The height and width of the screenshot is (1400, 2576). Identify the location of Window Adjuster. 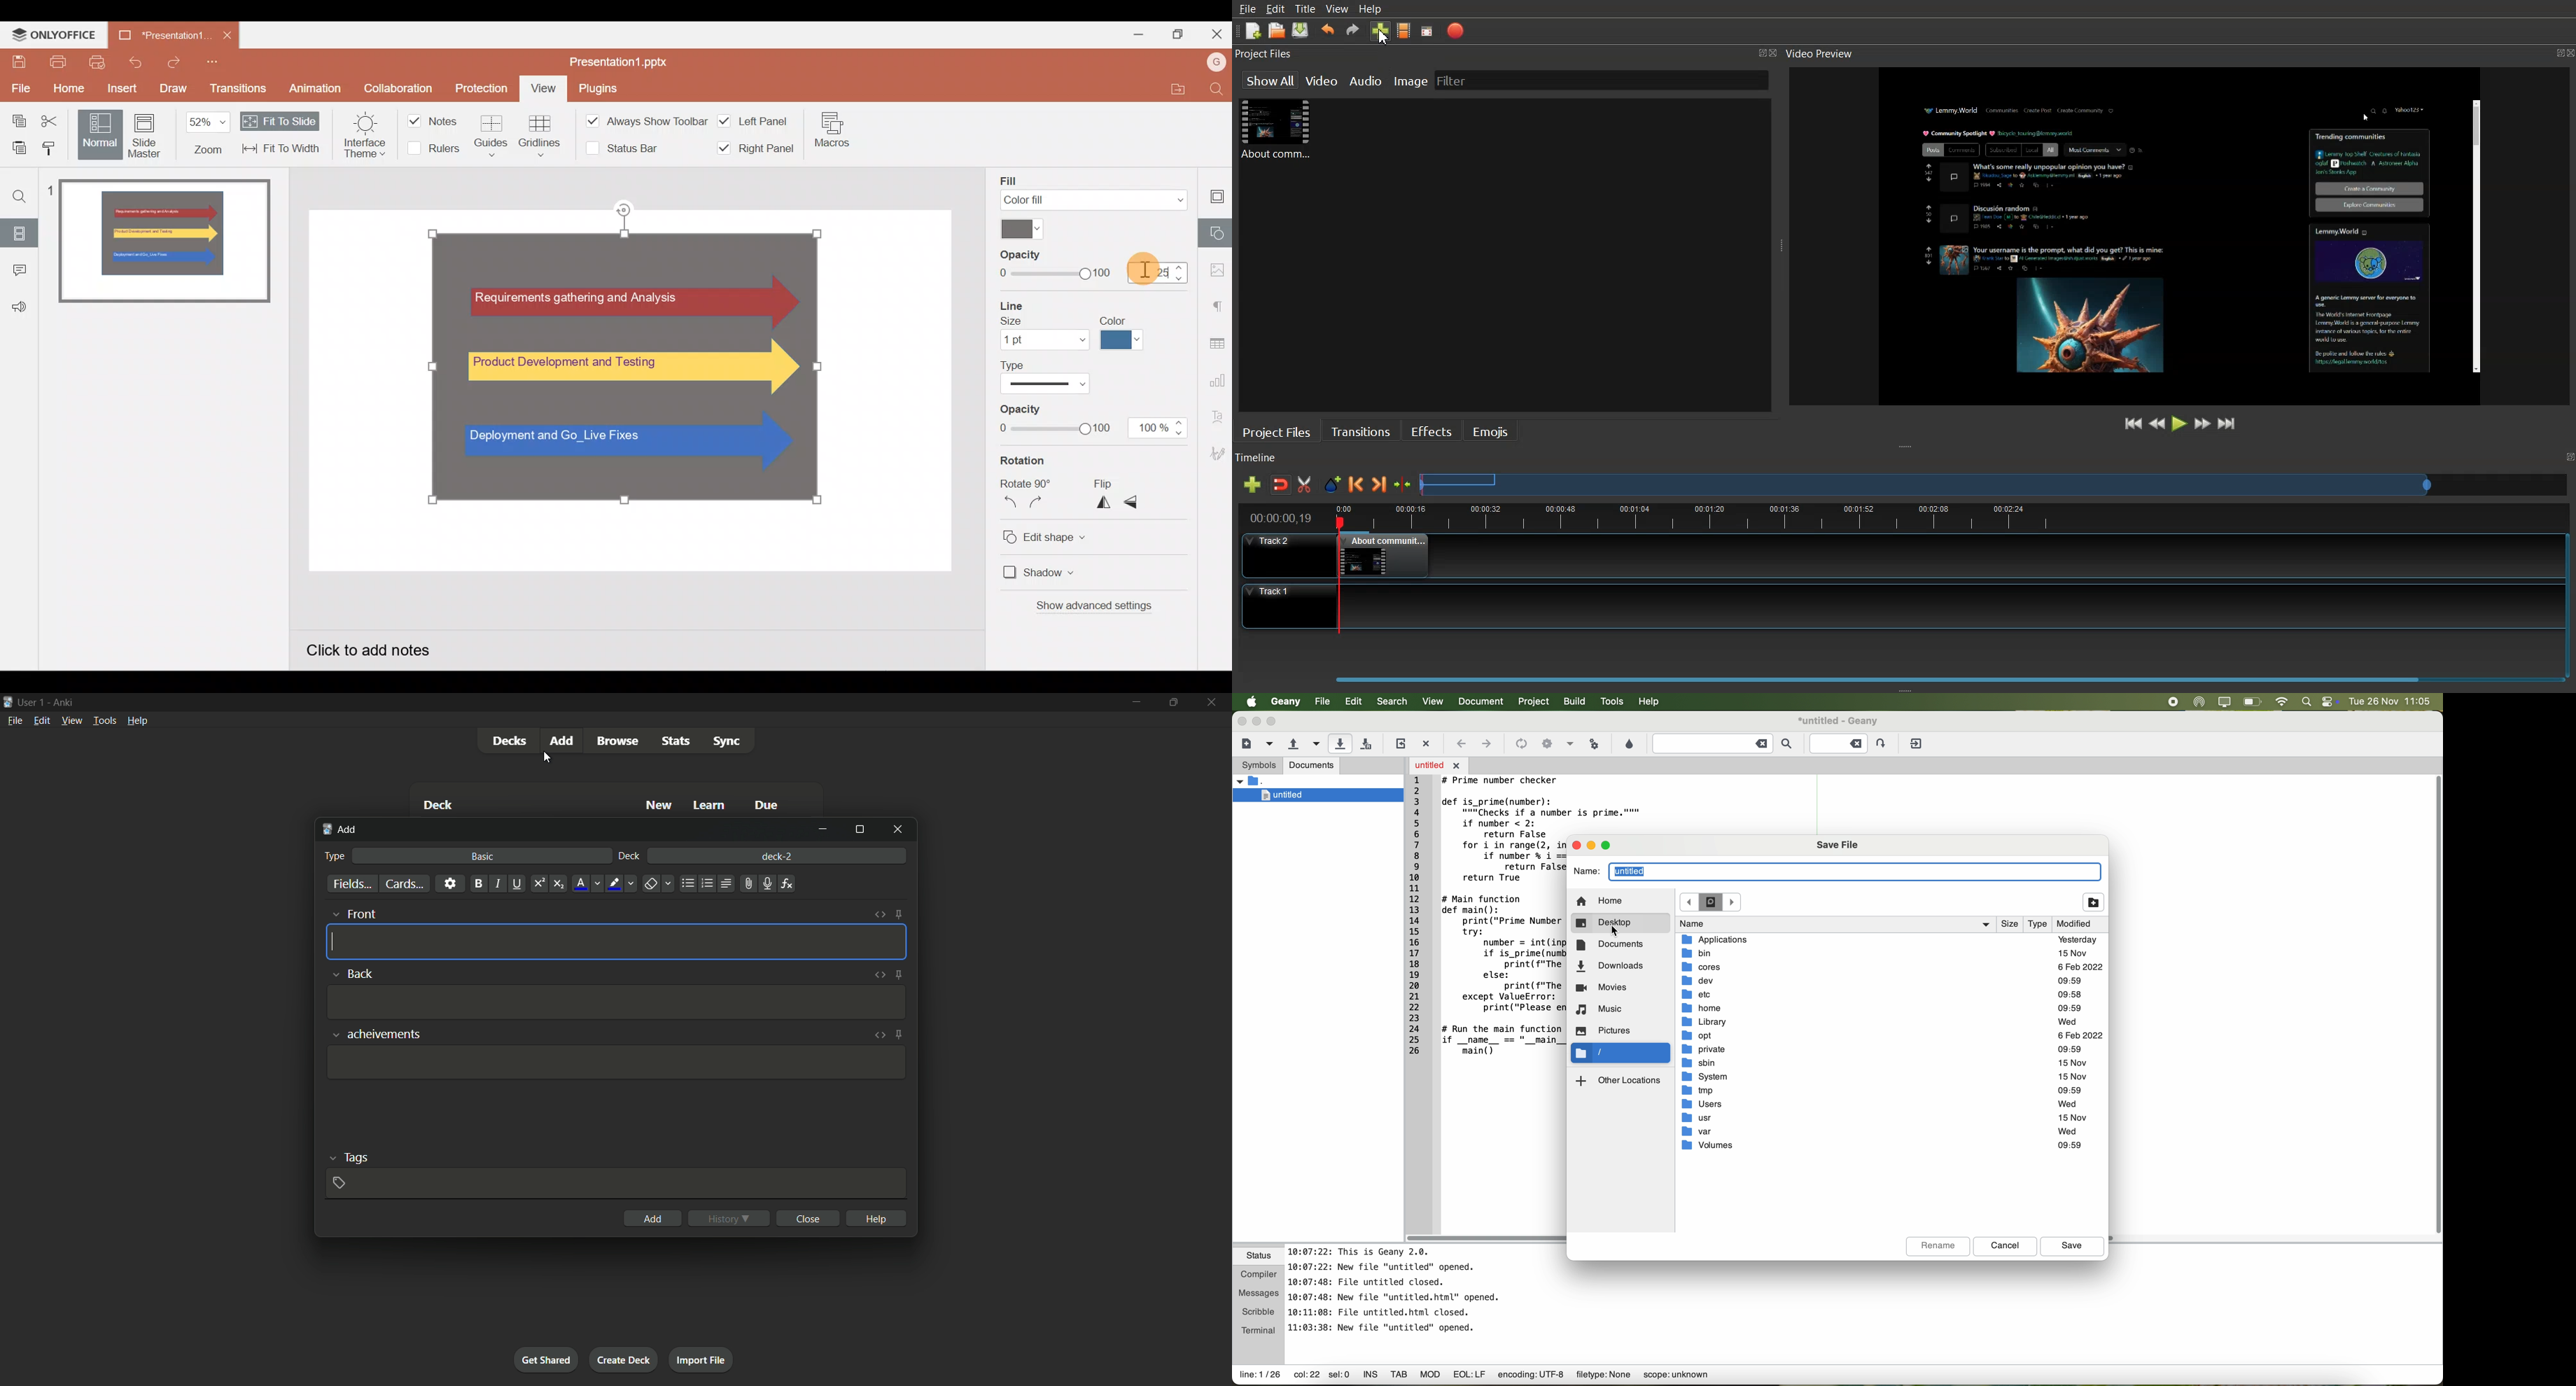
(1907, 447).